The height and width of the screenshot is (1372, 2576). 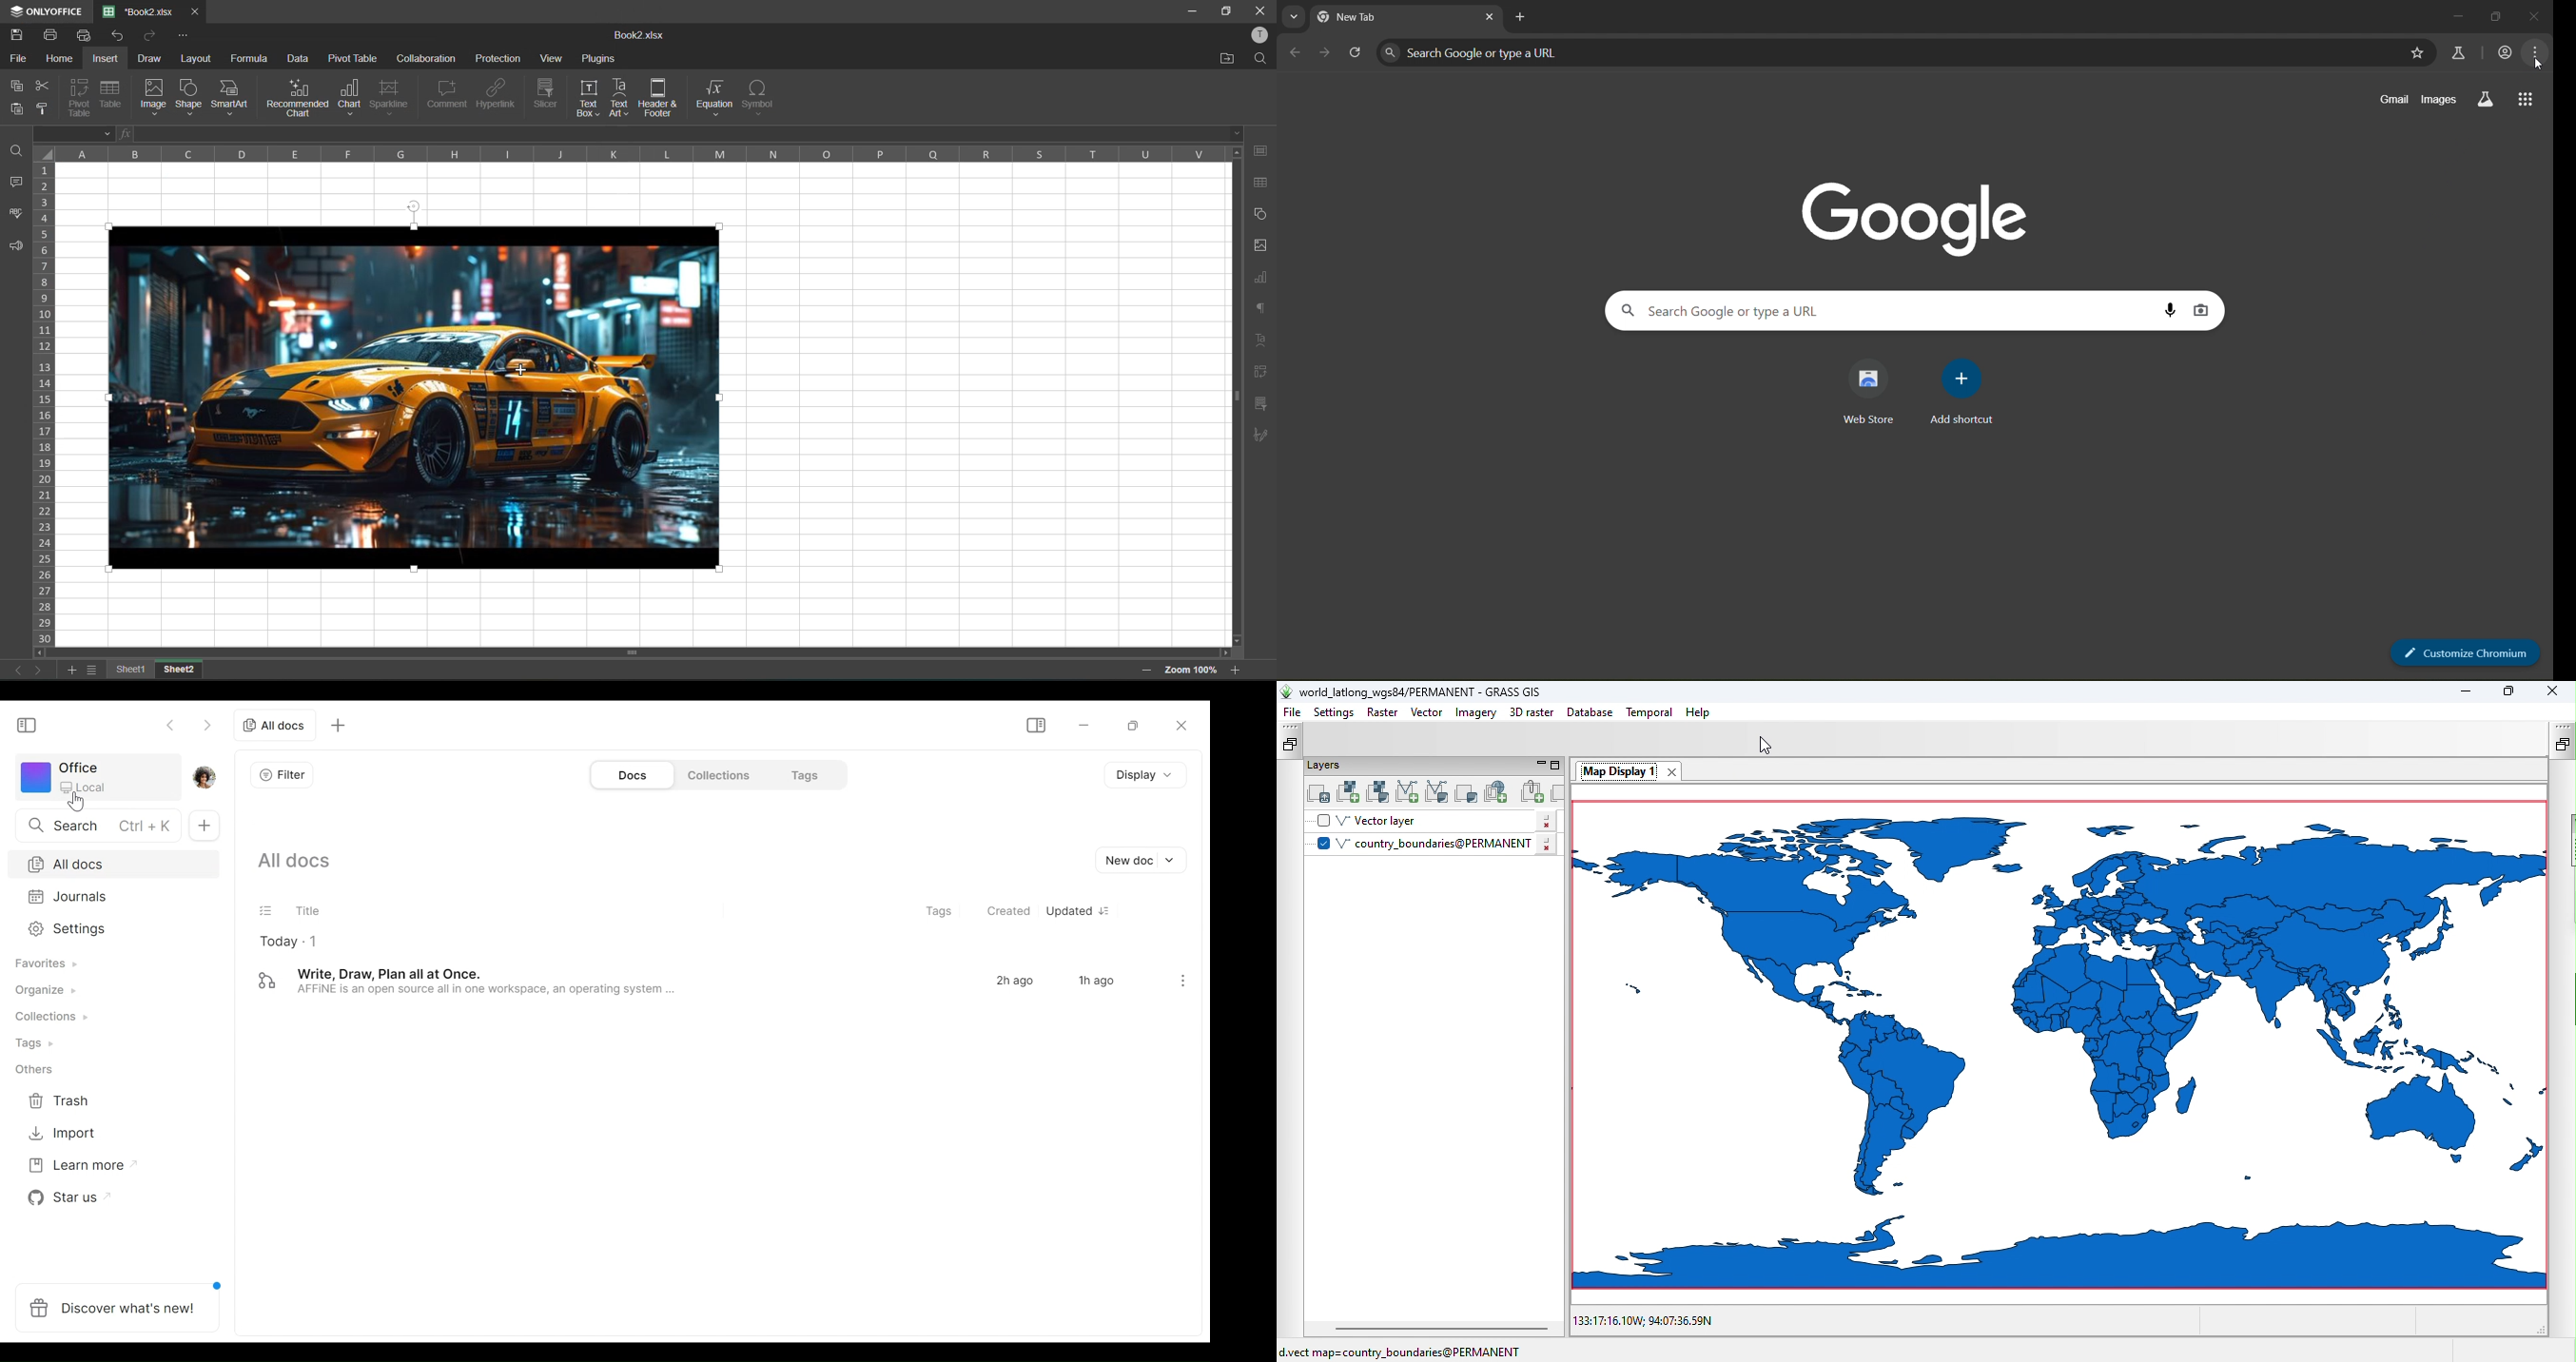 I want to click on redo, so click(x=154, y=37).